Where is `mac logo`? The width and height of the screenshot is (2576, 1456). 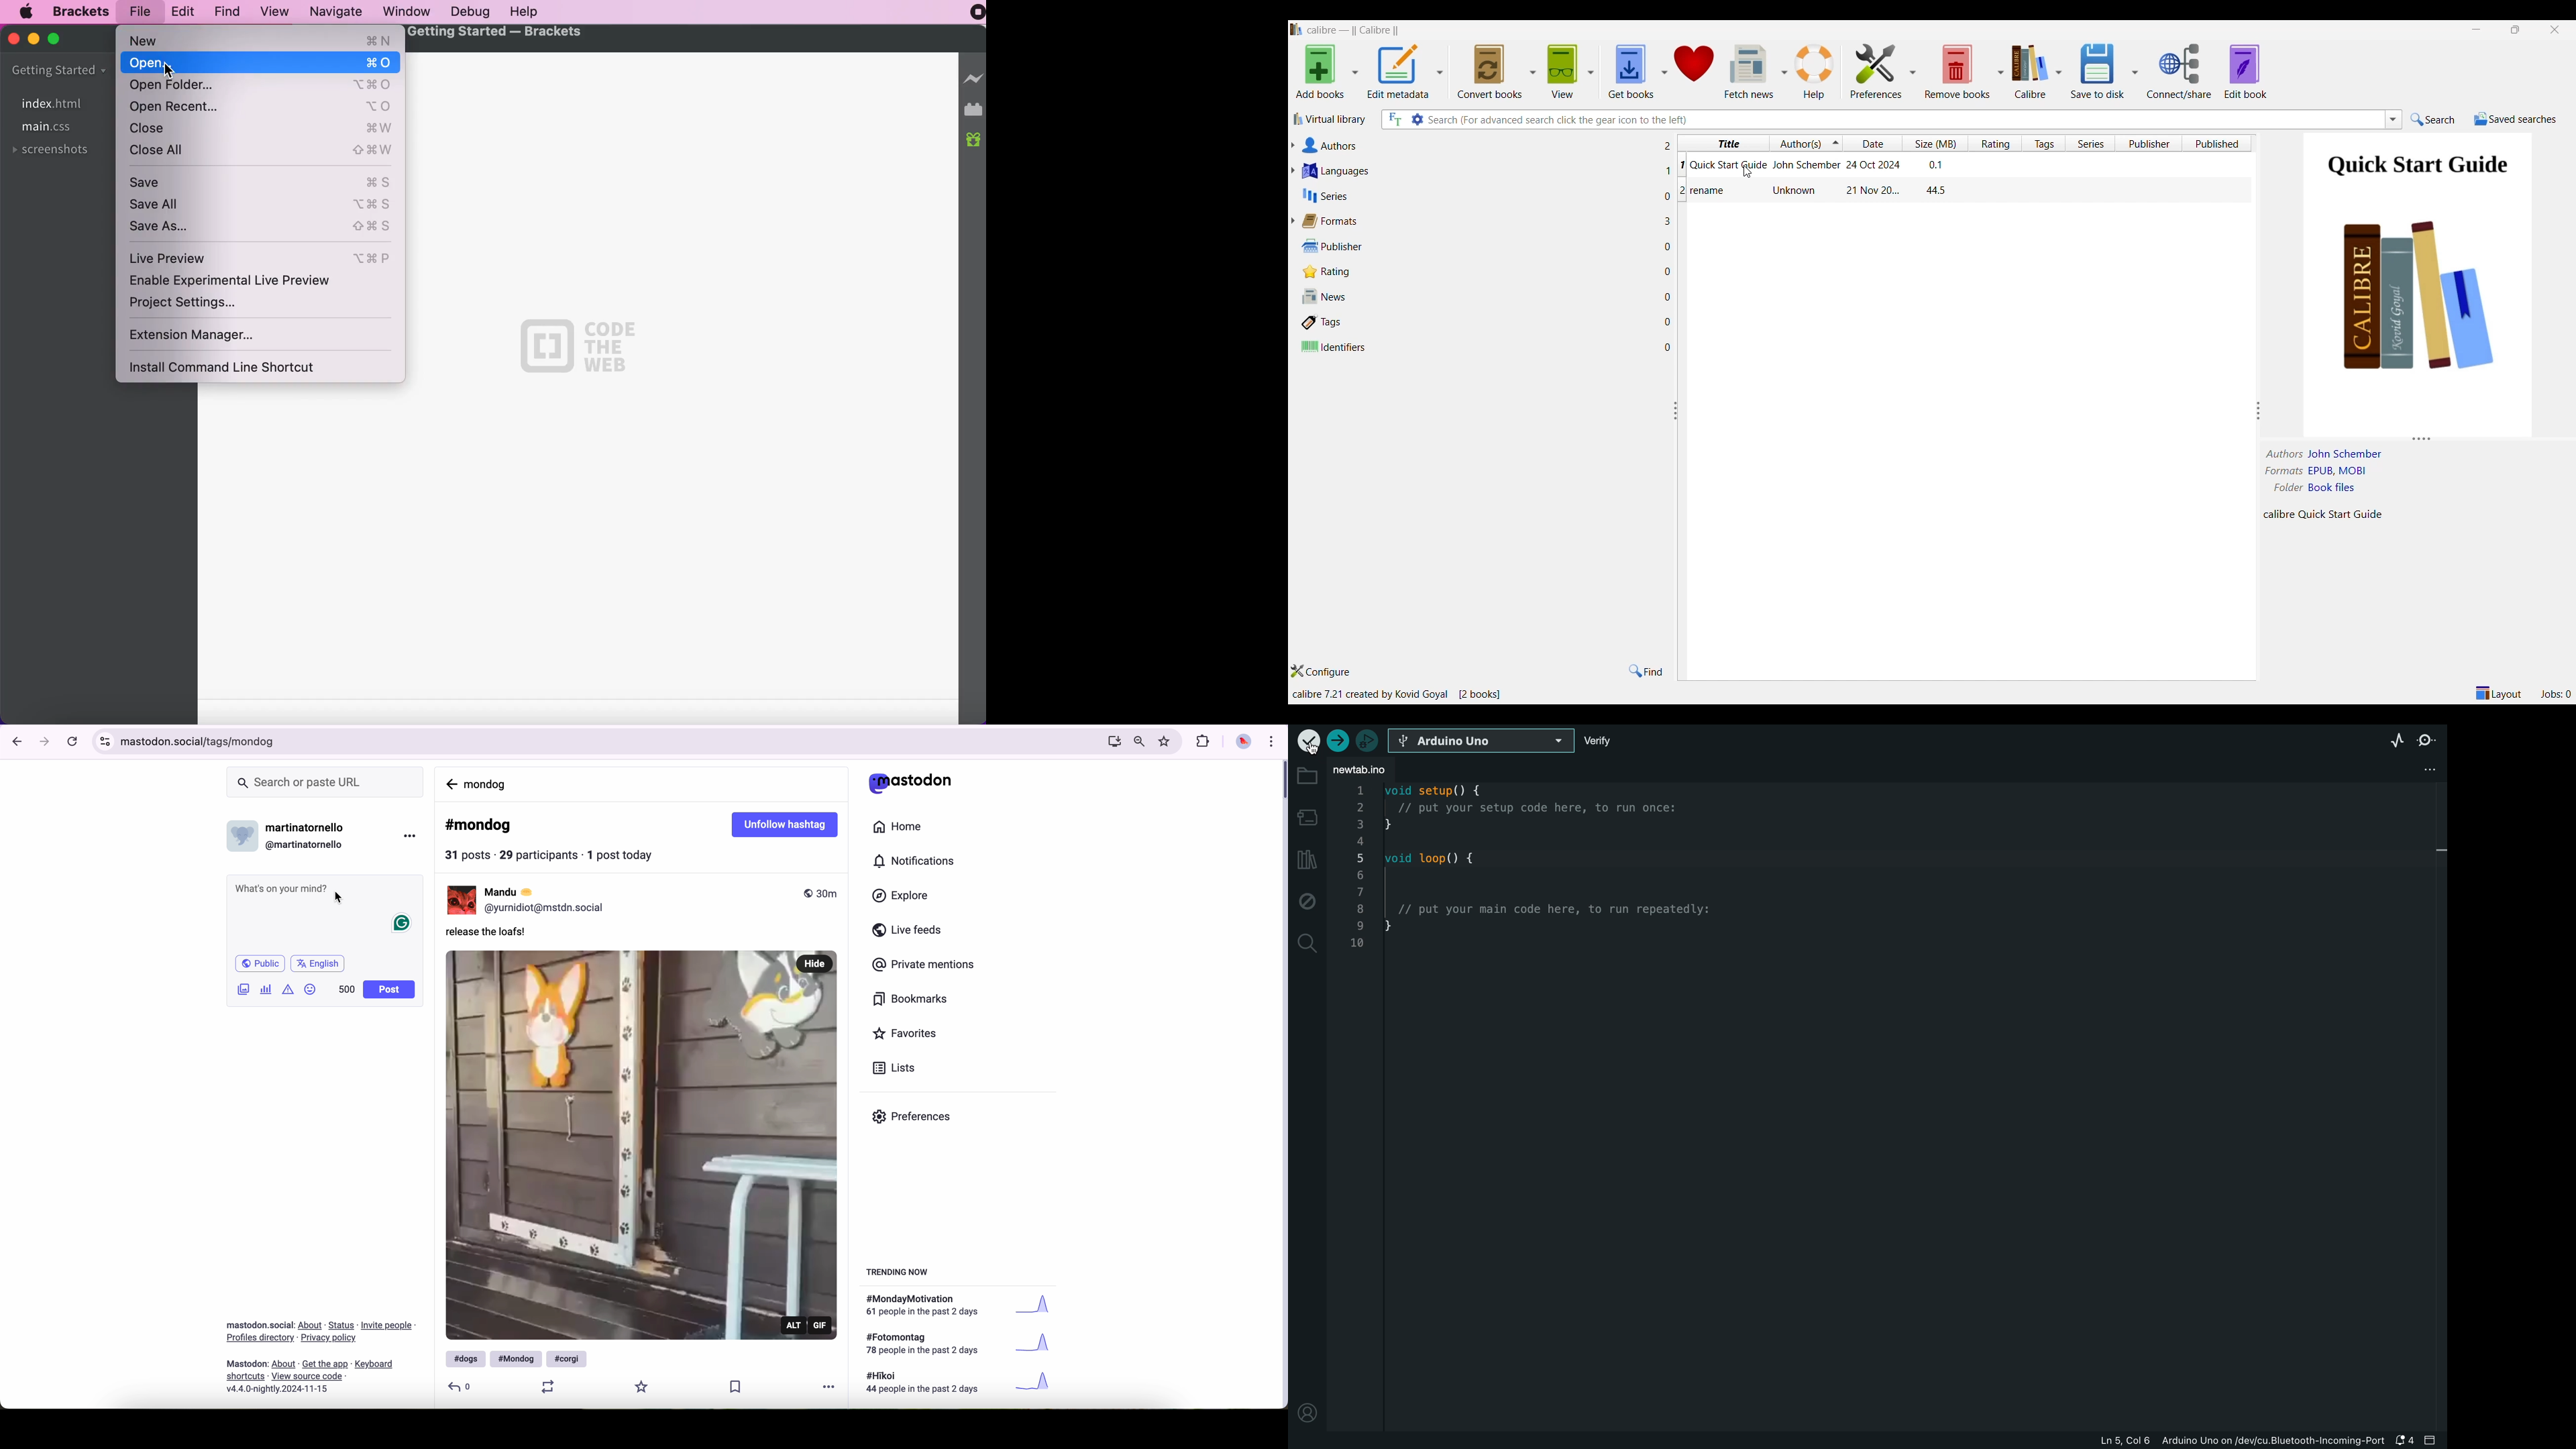 mac logo is located at coordinates (27, 13).